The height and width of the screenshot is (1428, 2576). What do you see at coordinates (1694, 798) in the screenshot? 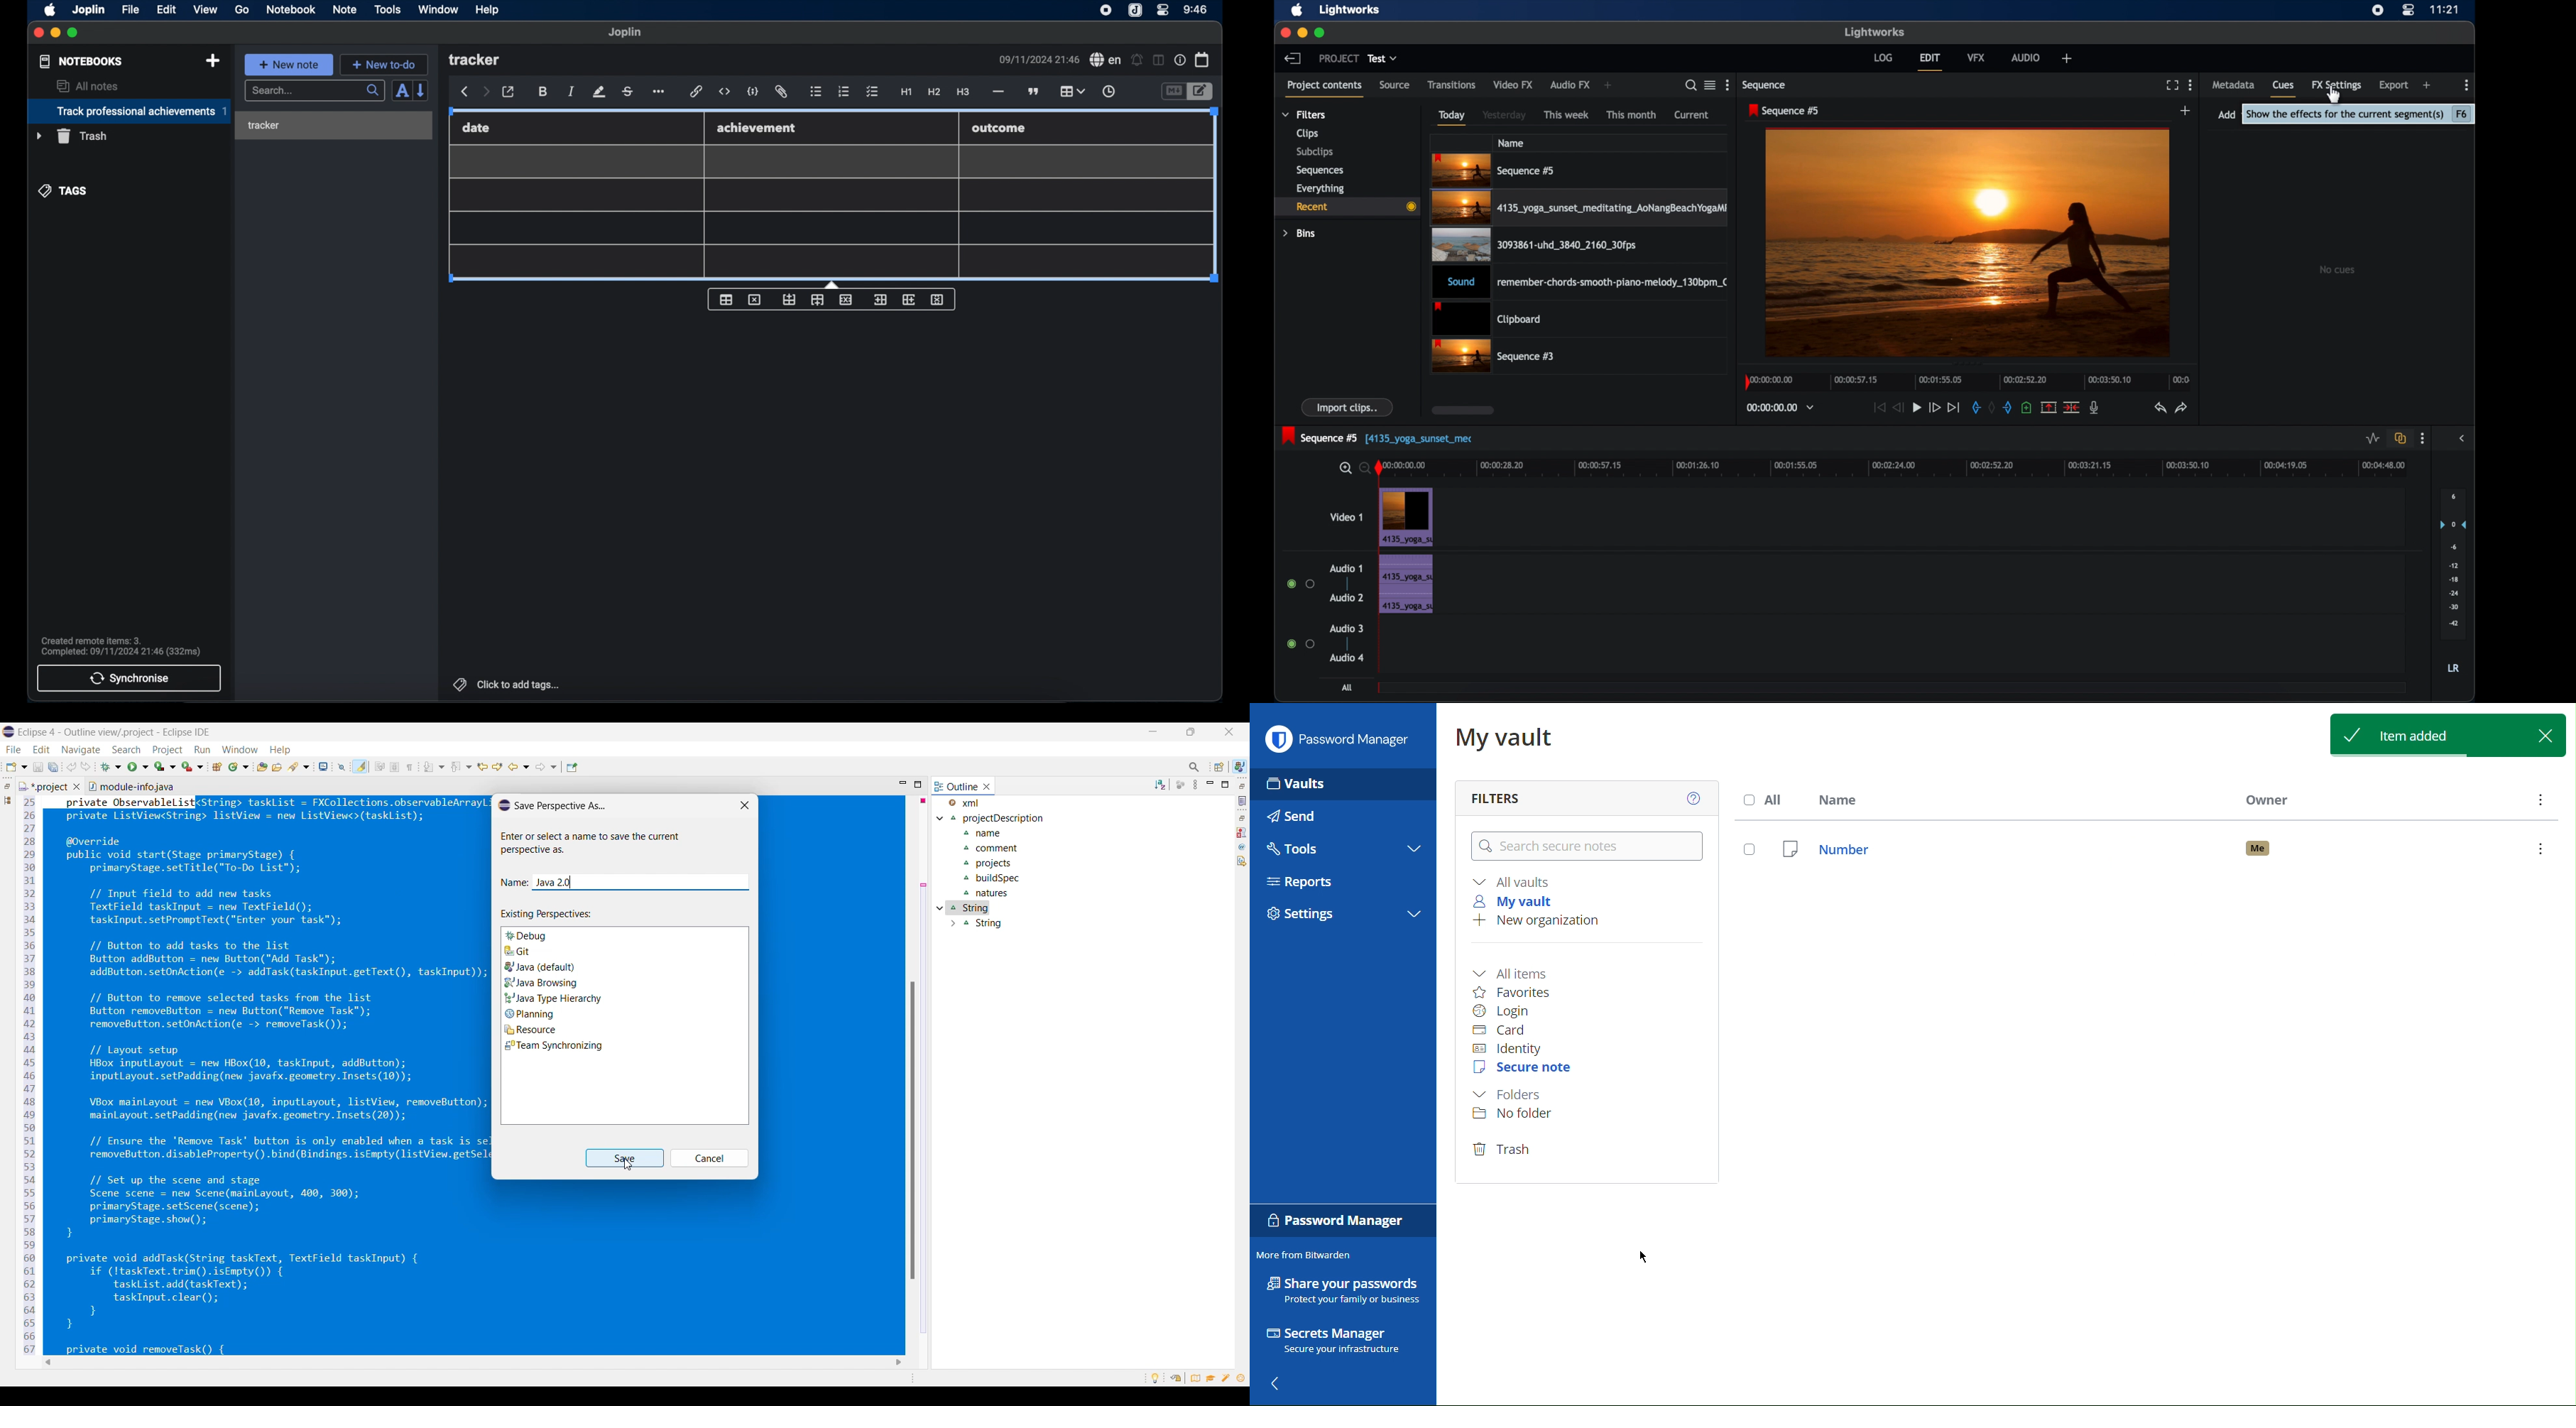
I see `Help` at bounding box center [1694, 798].